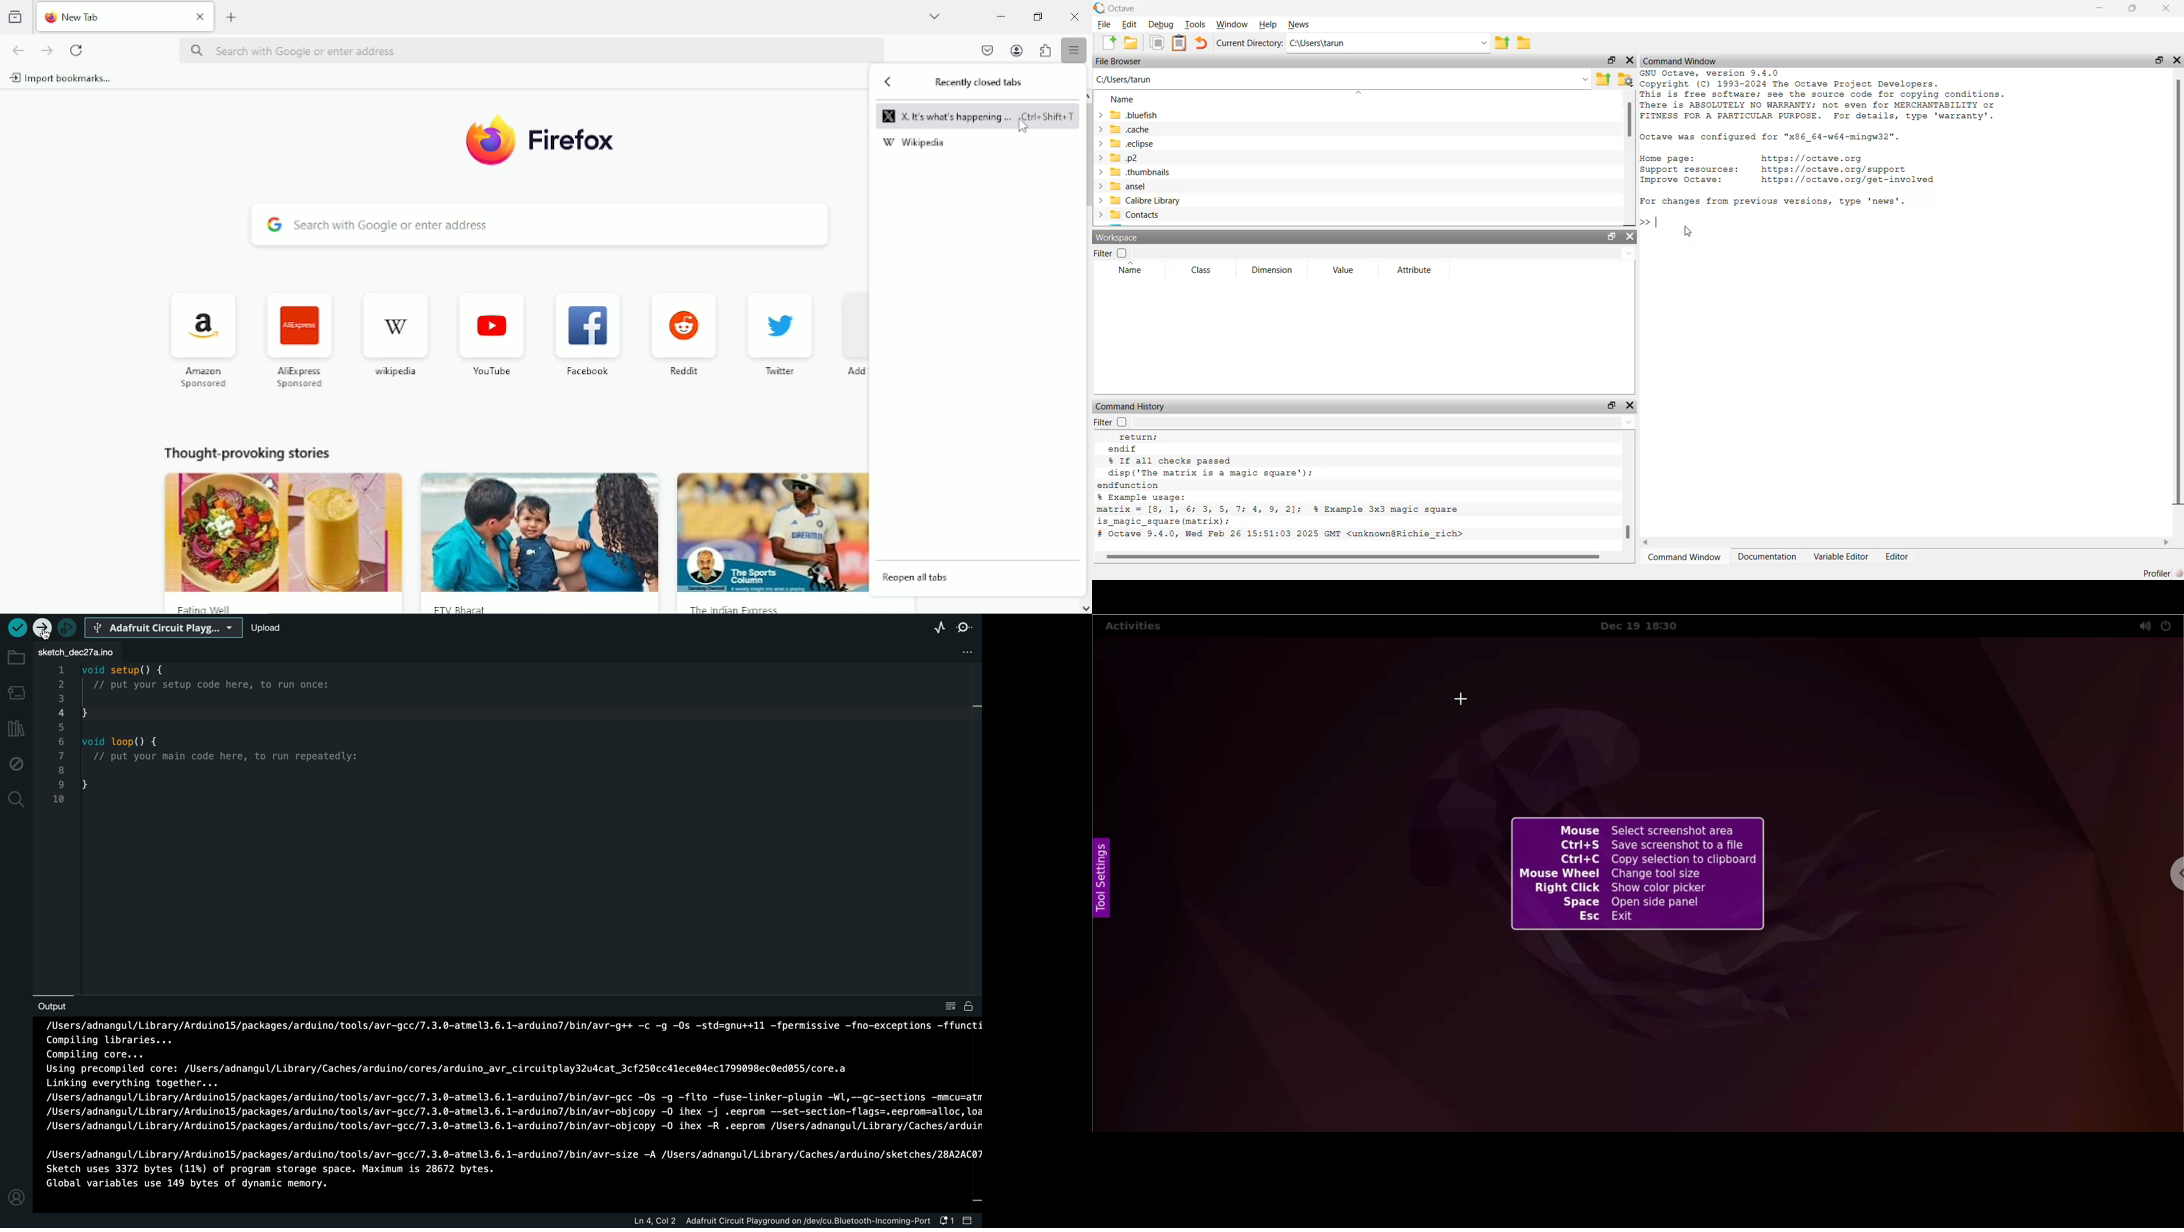  What do you see at coordinates (1250, 43) in the screenshot?
I see `Current Directory:` at bounding box center [1250, 43].